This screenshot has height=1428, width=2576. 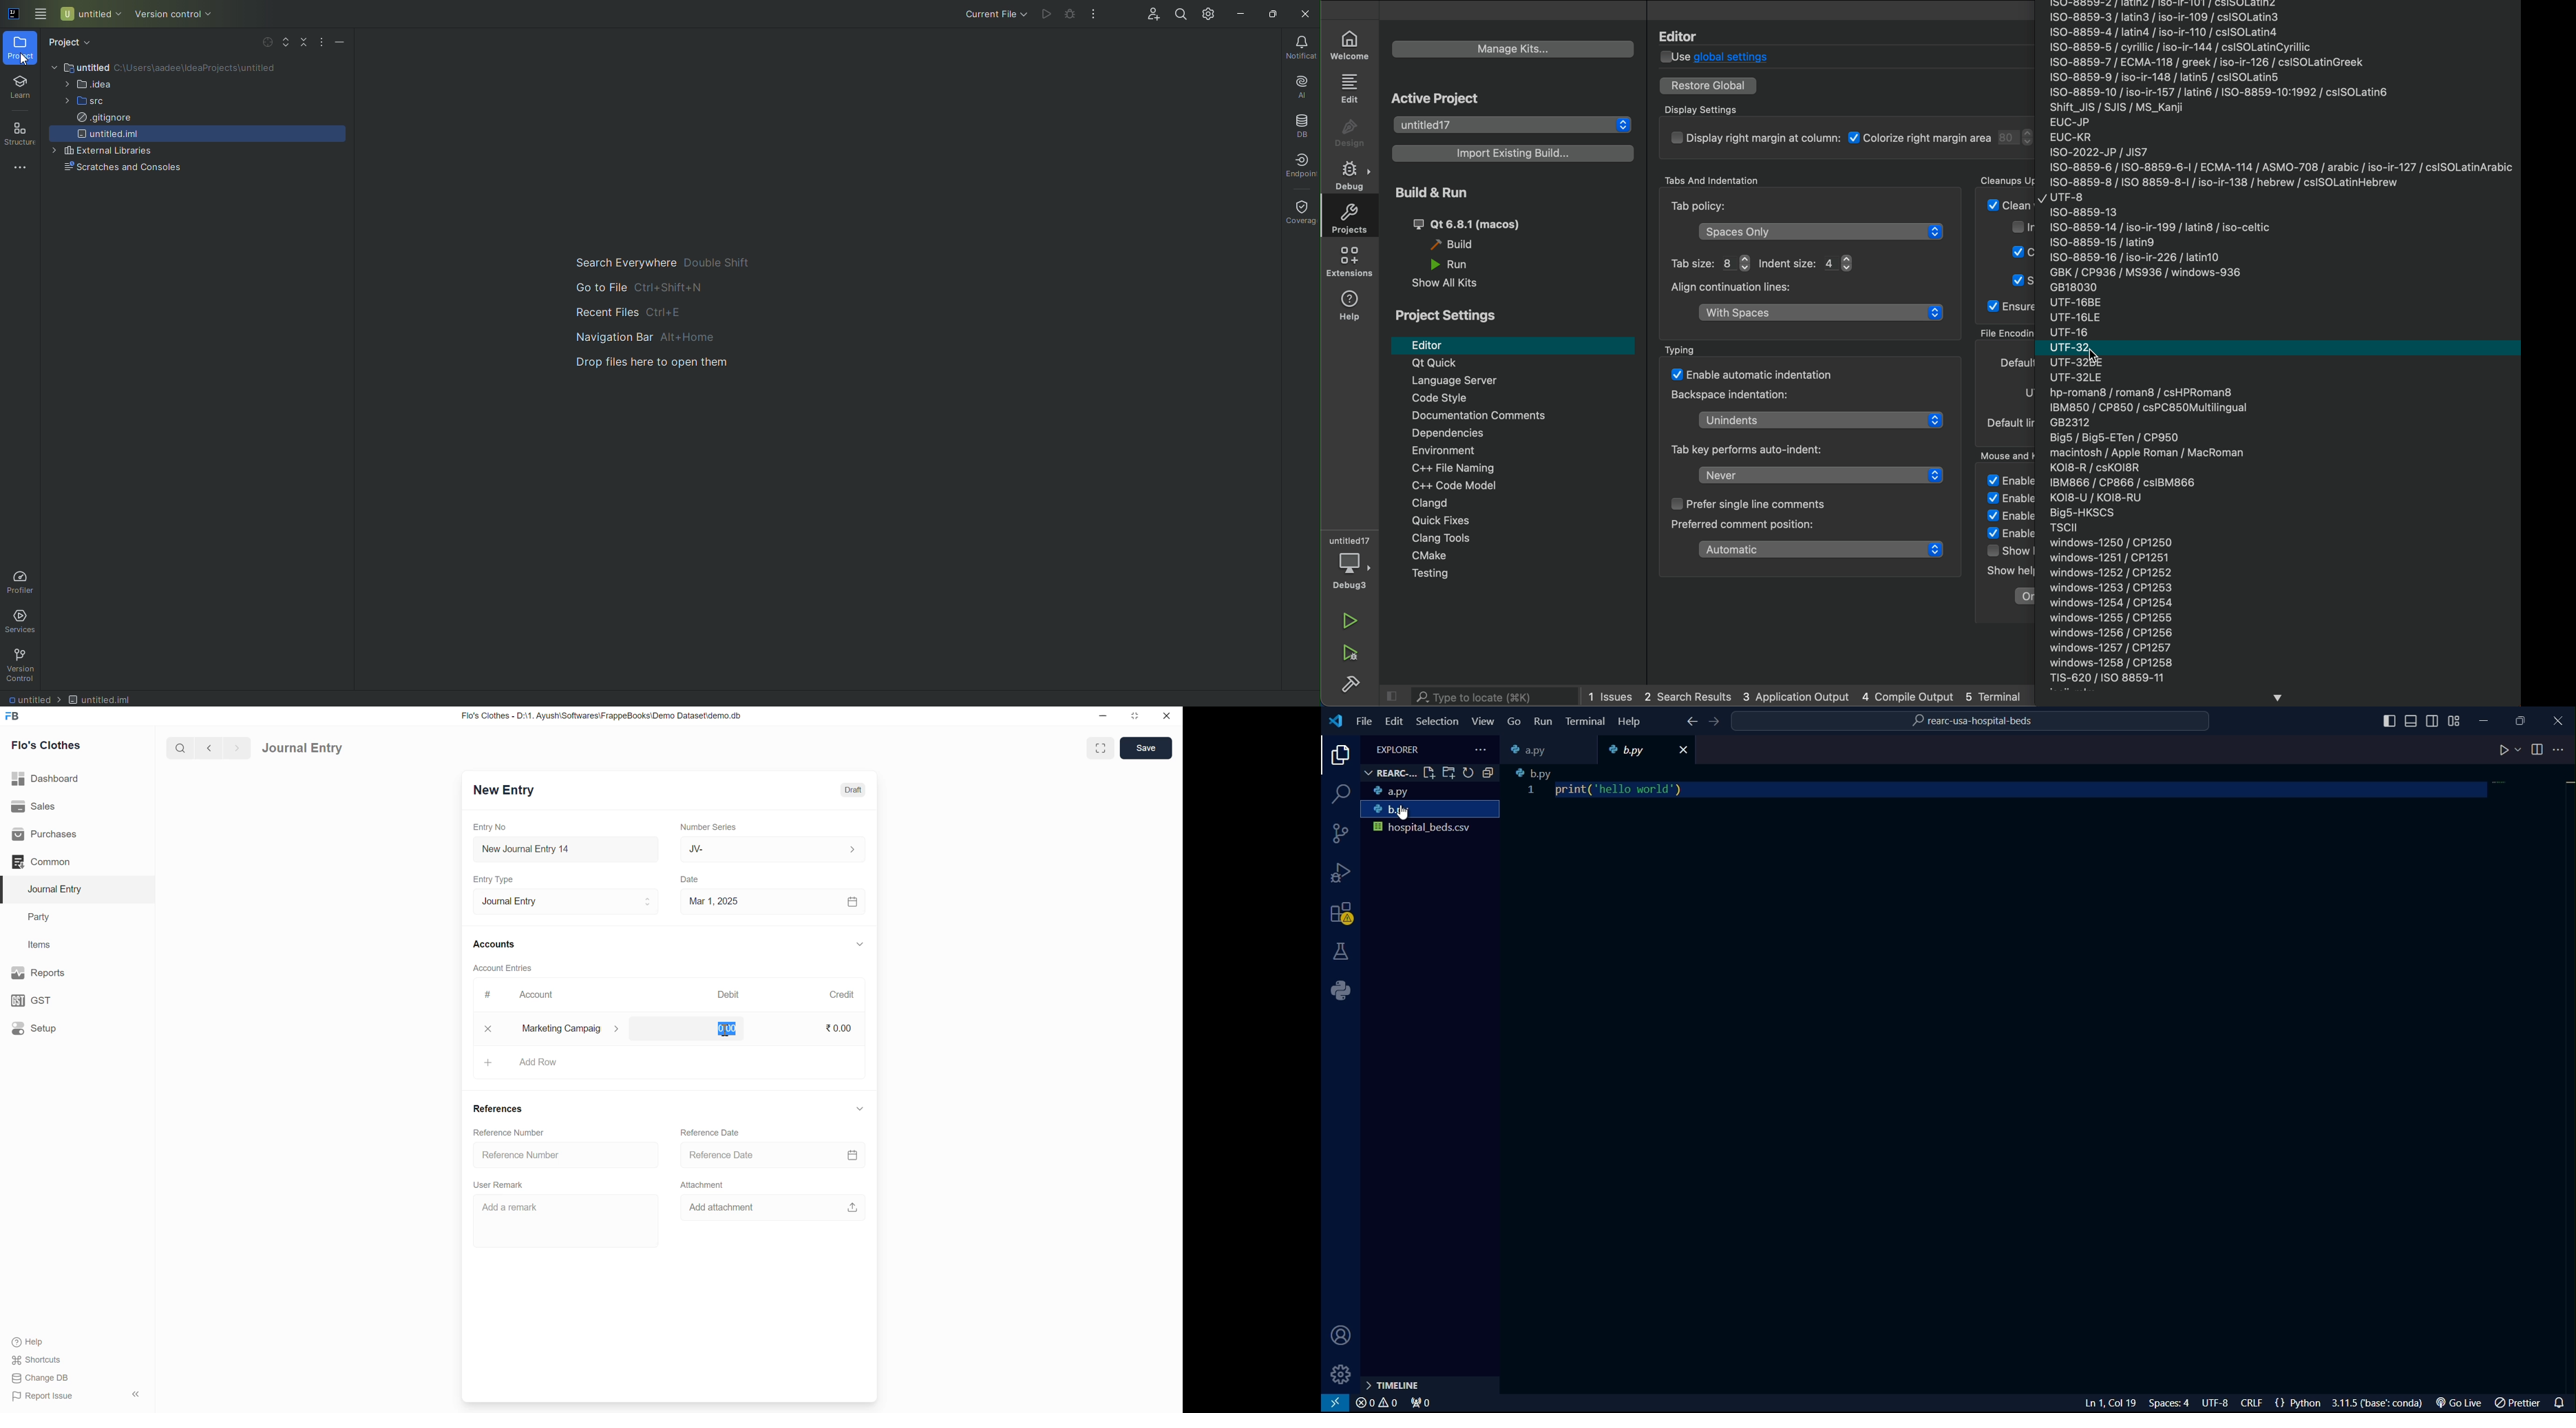 I want to click on search, so click(x=1485, y=695).